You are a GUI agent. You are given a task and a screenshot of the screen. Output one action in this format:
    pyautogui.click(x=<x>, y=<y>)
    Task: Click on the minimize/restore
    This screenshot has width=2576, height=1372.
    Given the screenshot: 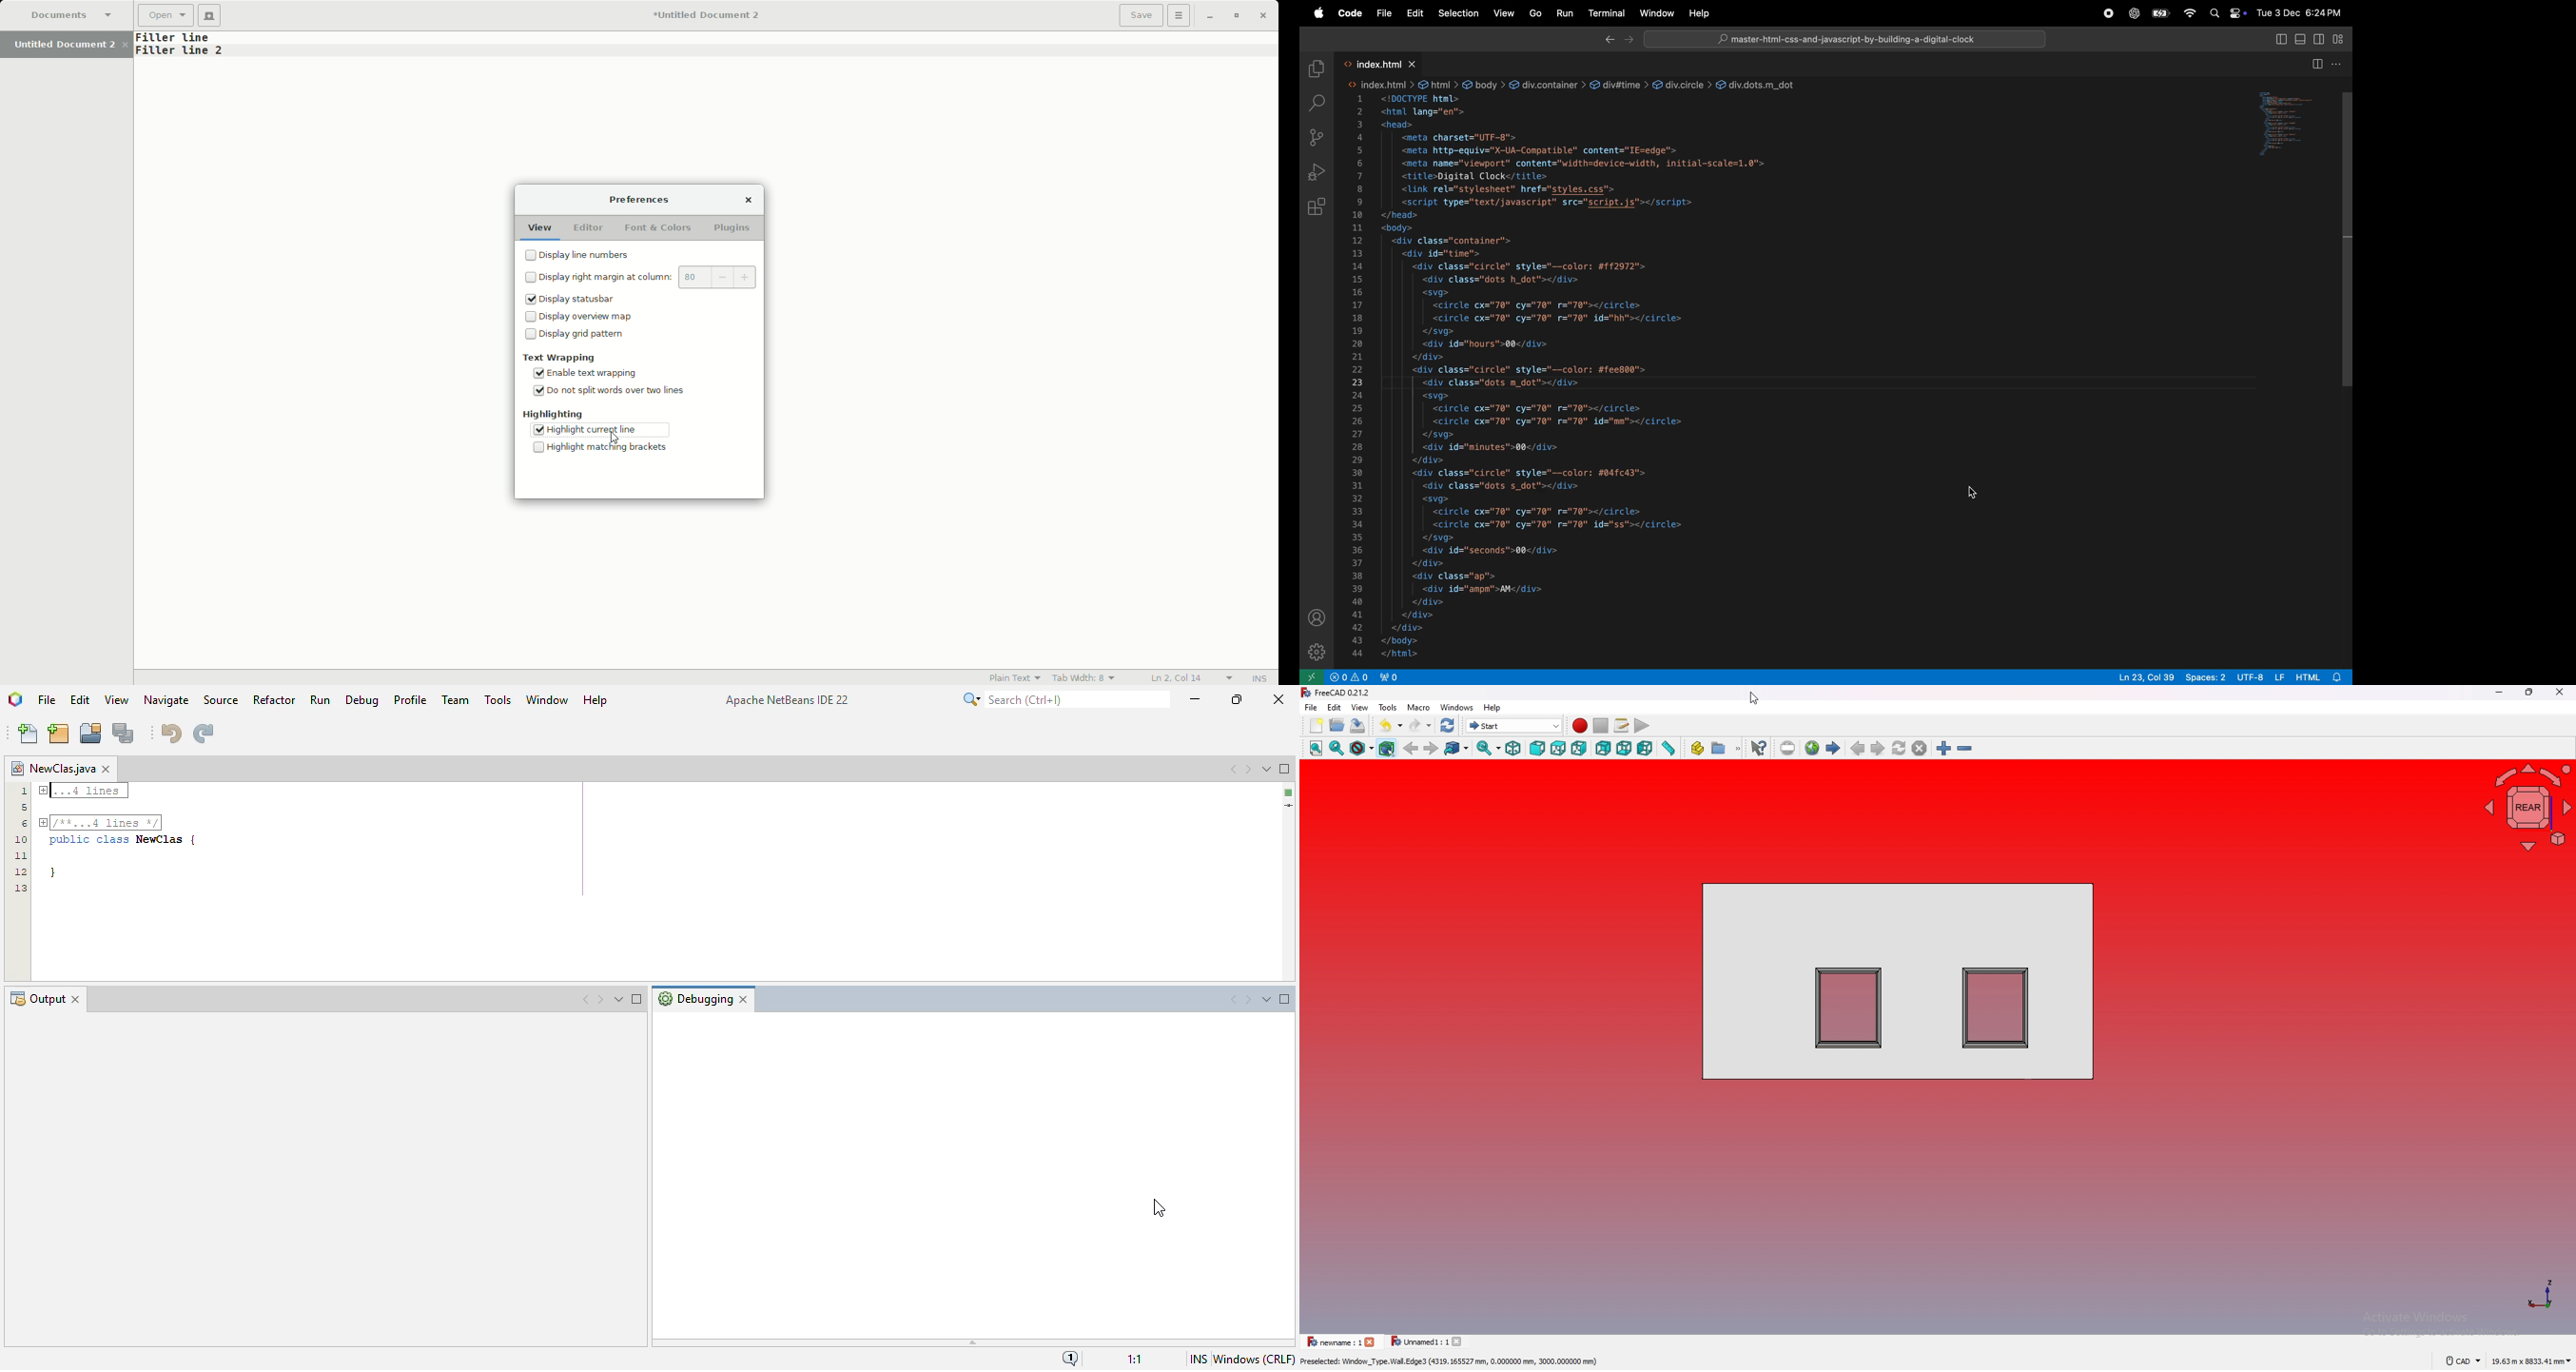 What is the action you would take?
    pyautogui.click(x=2531, y=692)
    